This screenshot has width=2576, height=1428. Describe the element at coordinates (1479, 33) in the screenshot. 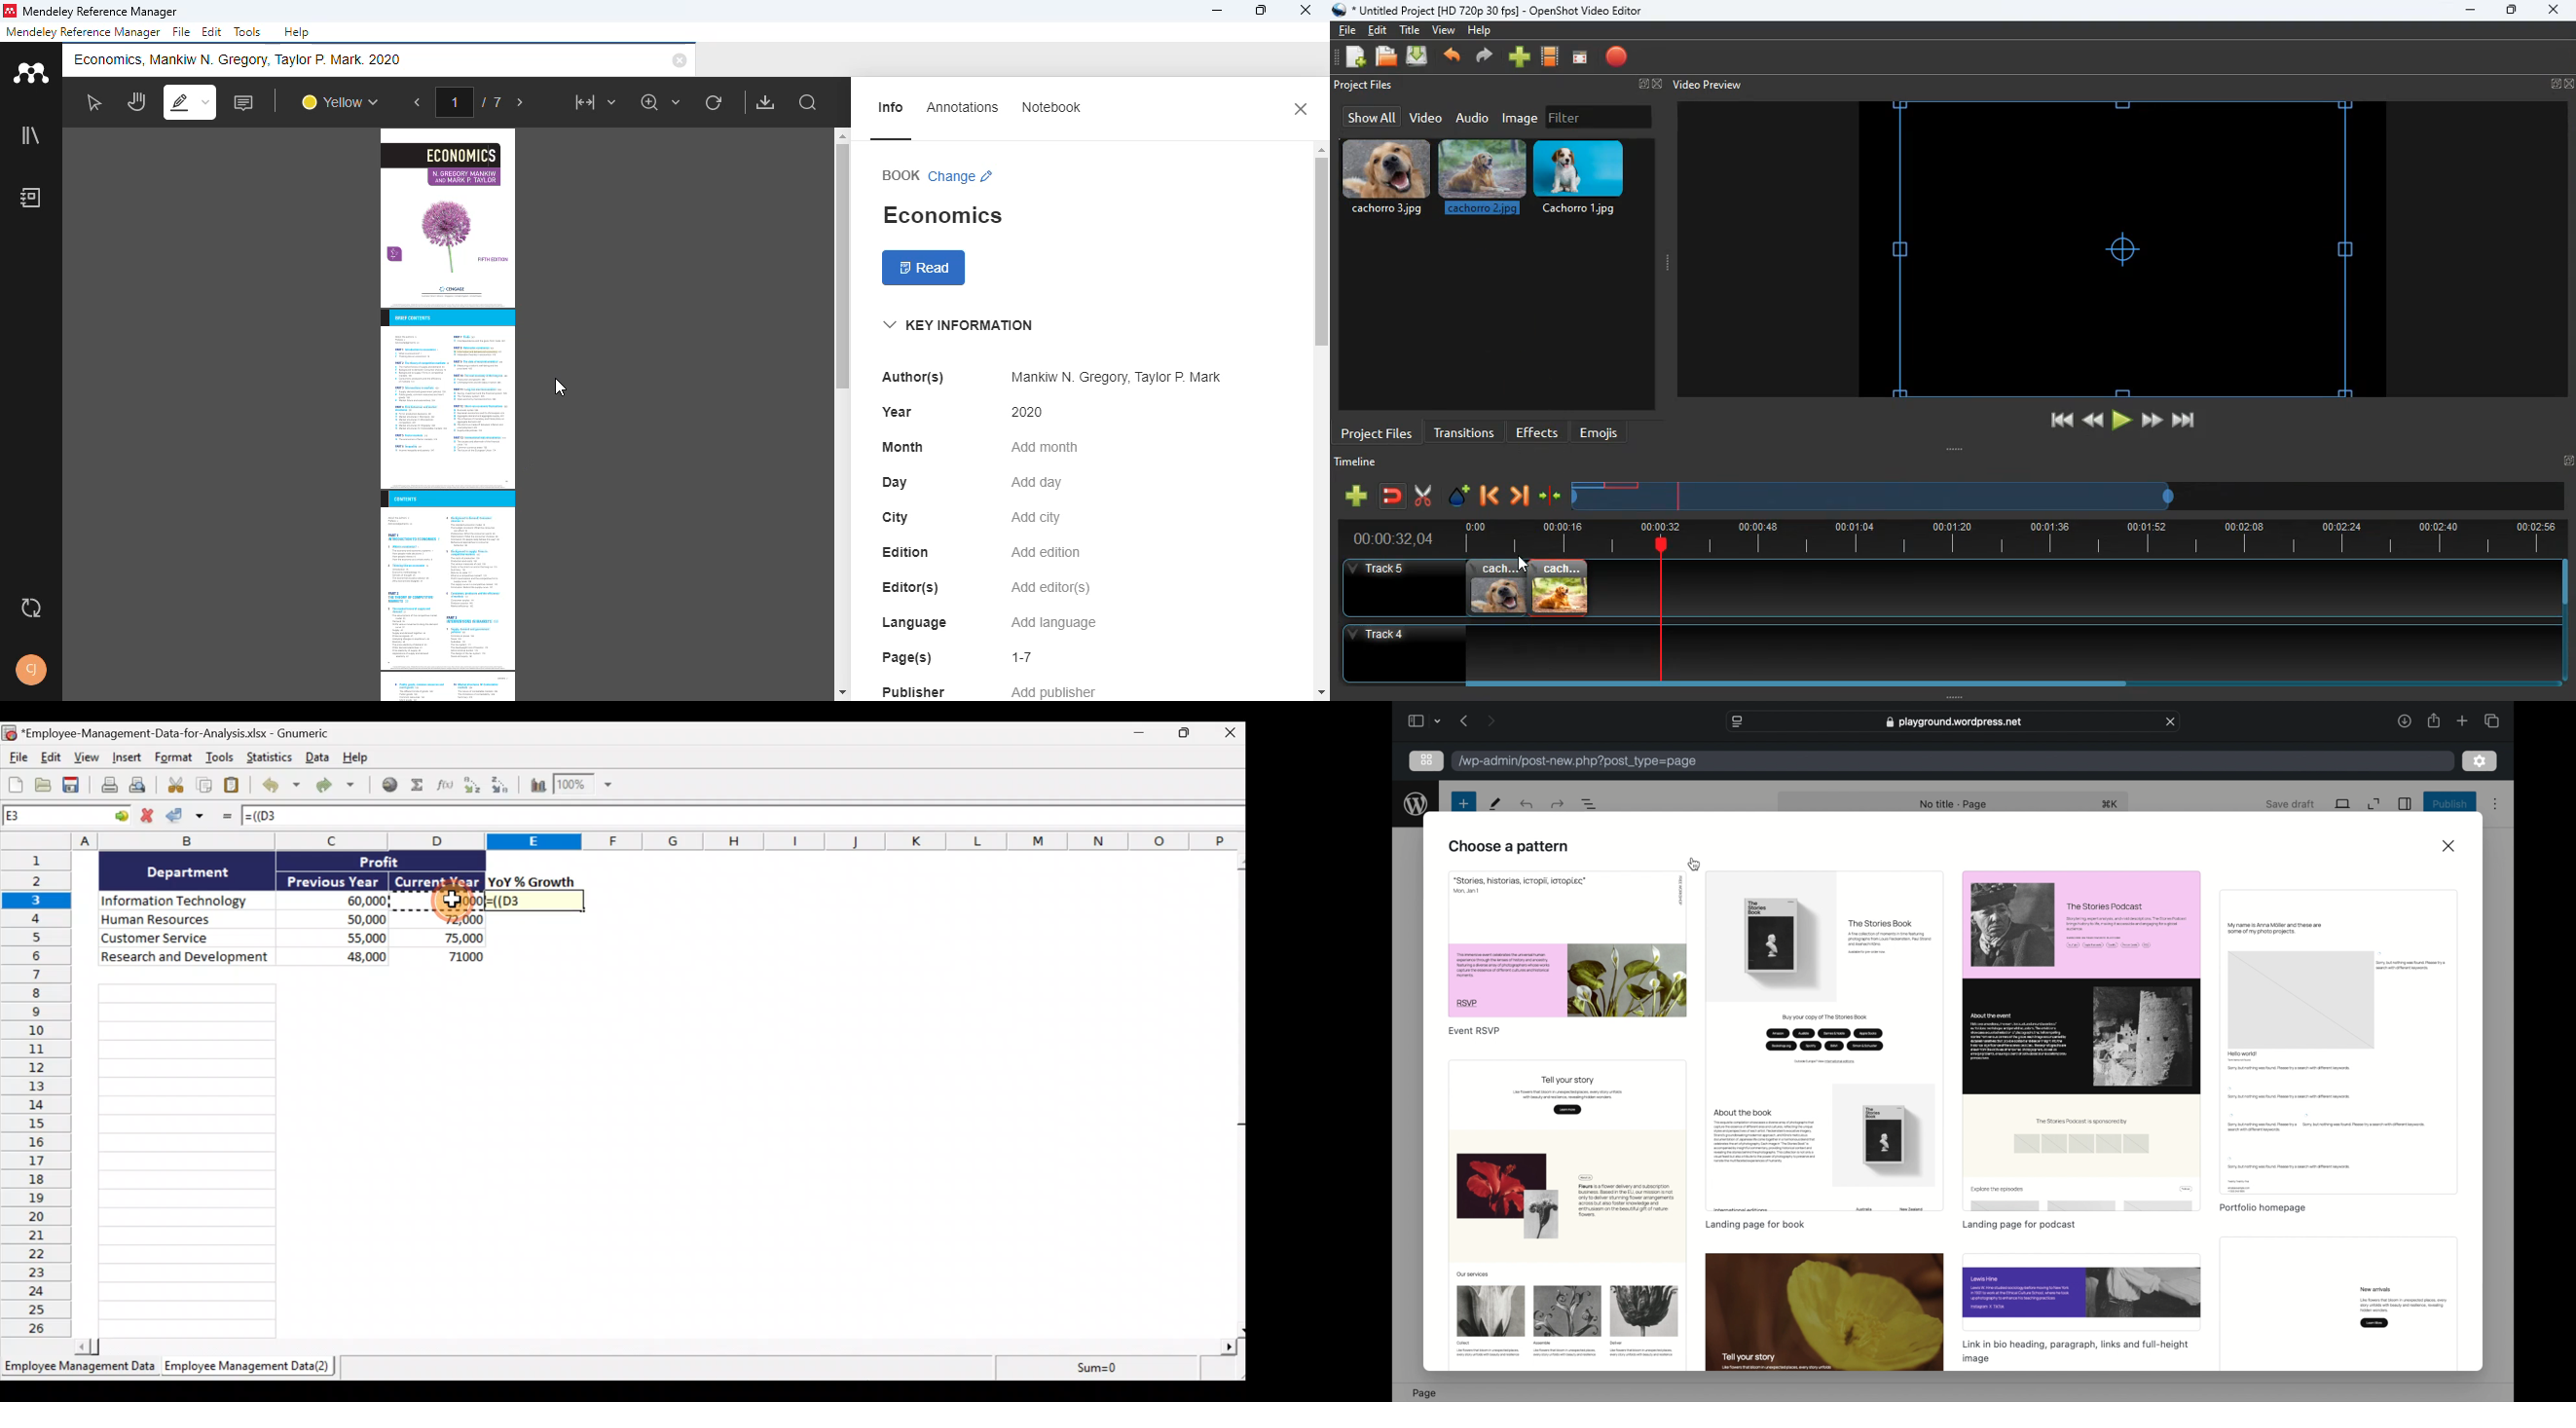

I see `help` at that location.